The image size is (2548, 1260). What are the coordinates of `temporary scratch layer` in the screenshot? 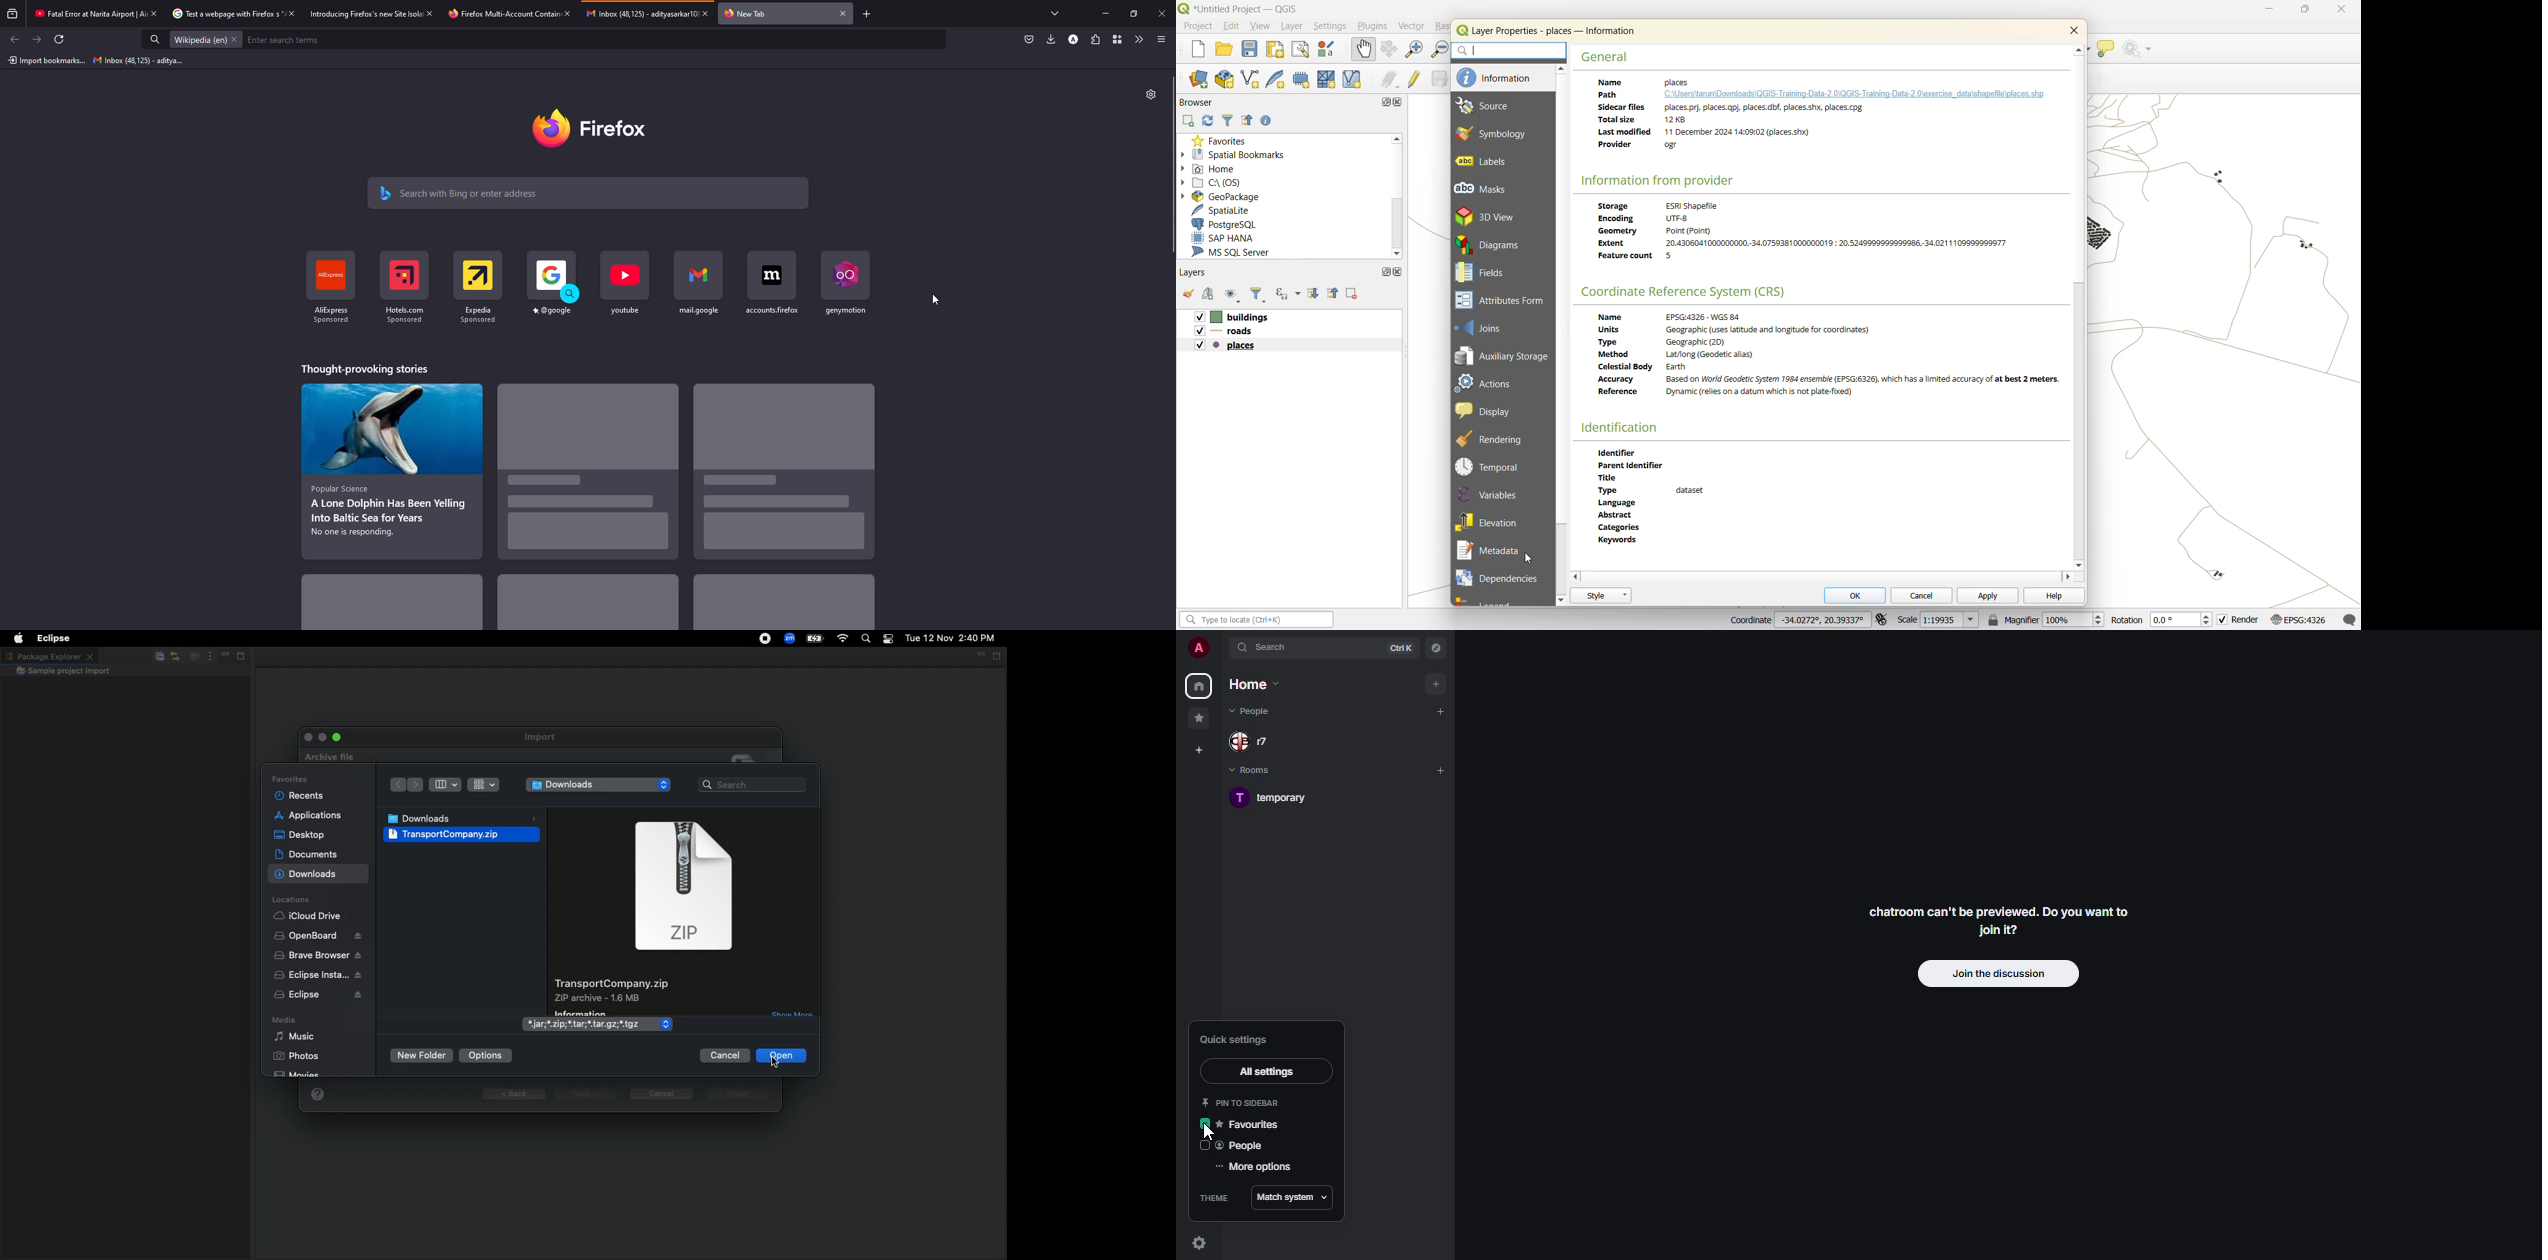 It's located at (1302, 79).